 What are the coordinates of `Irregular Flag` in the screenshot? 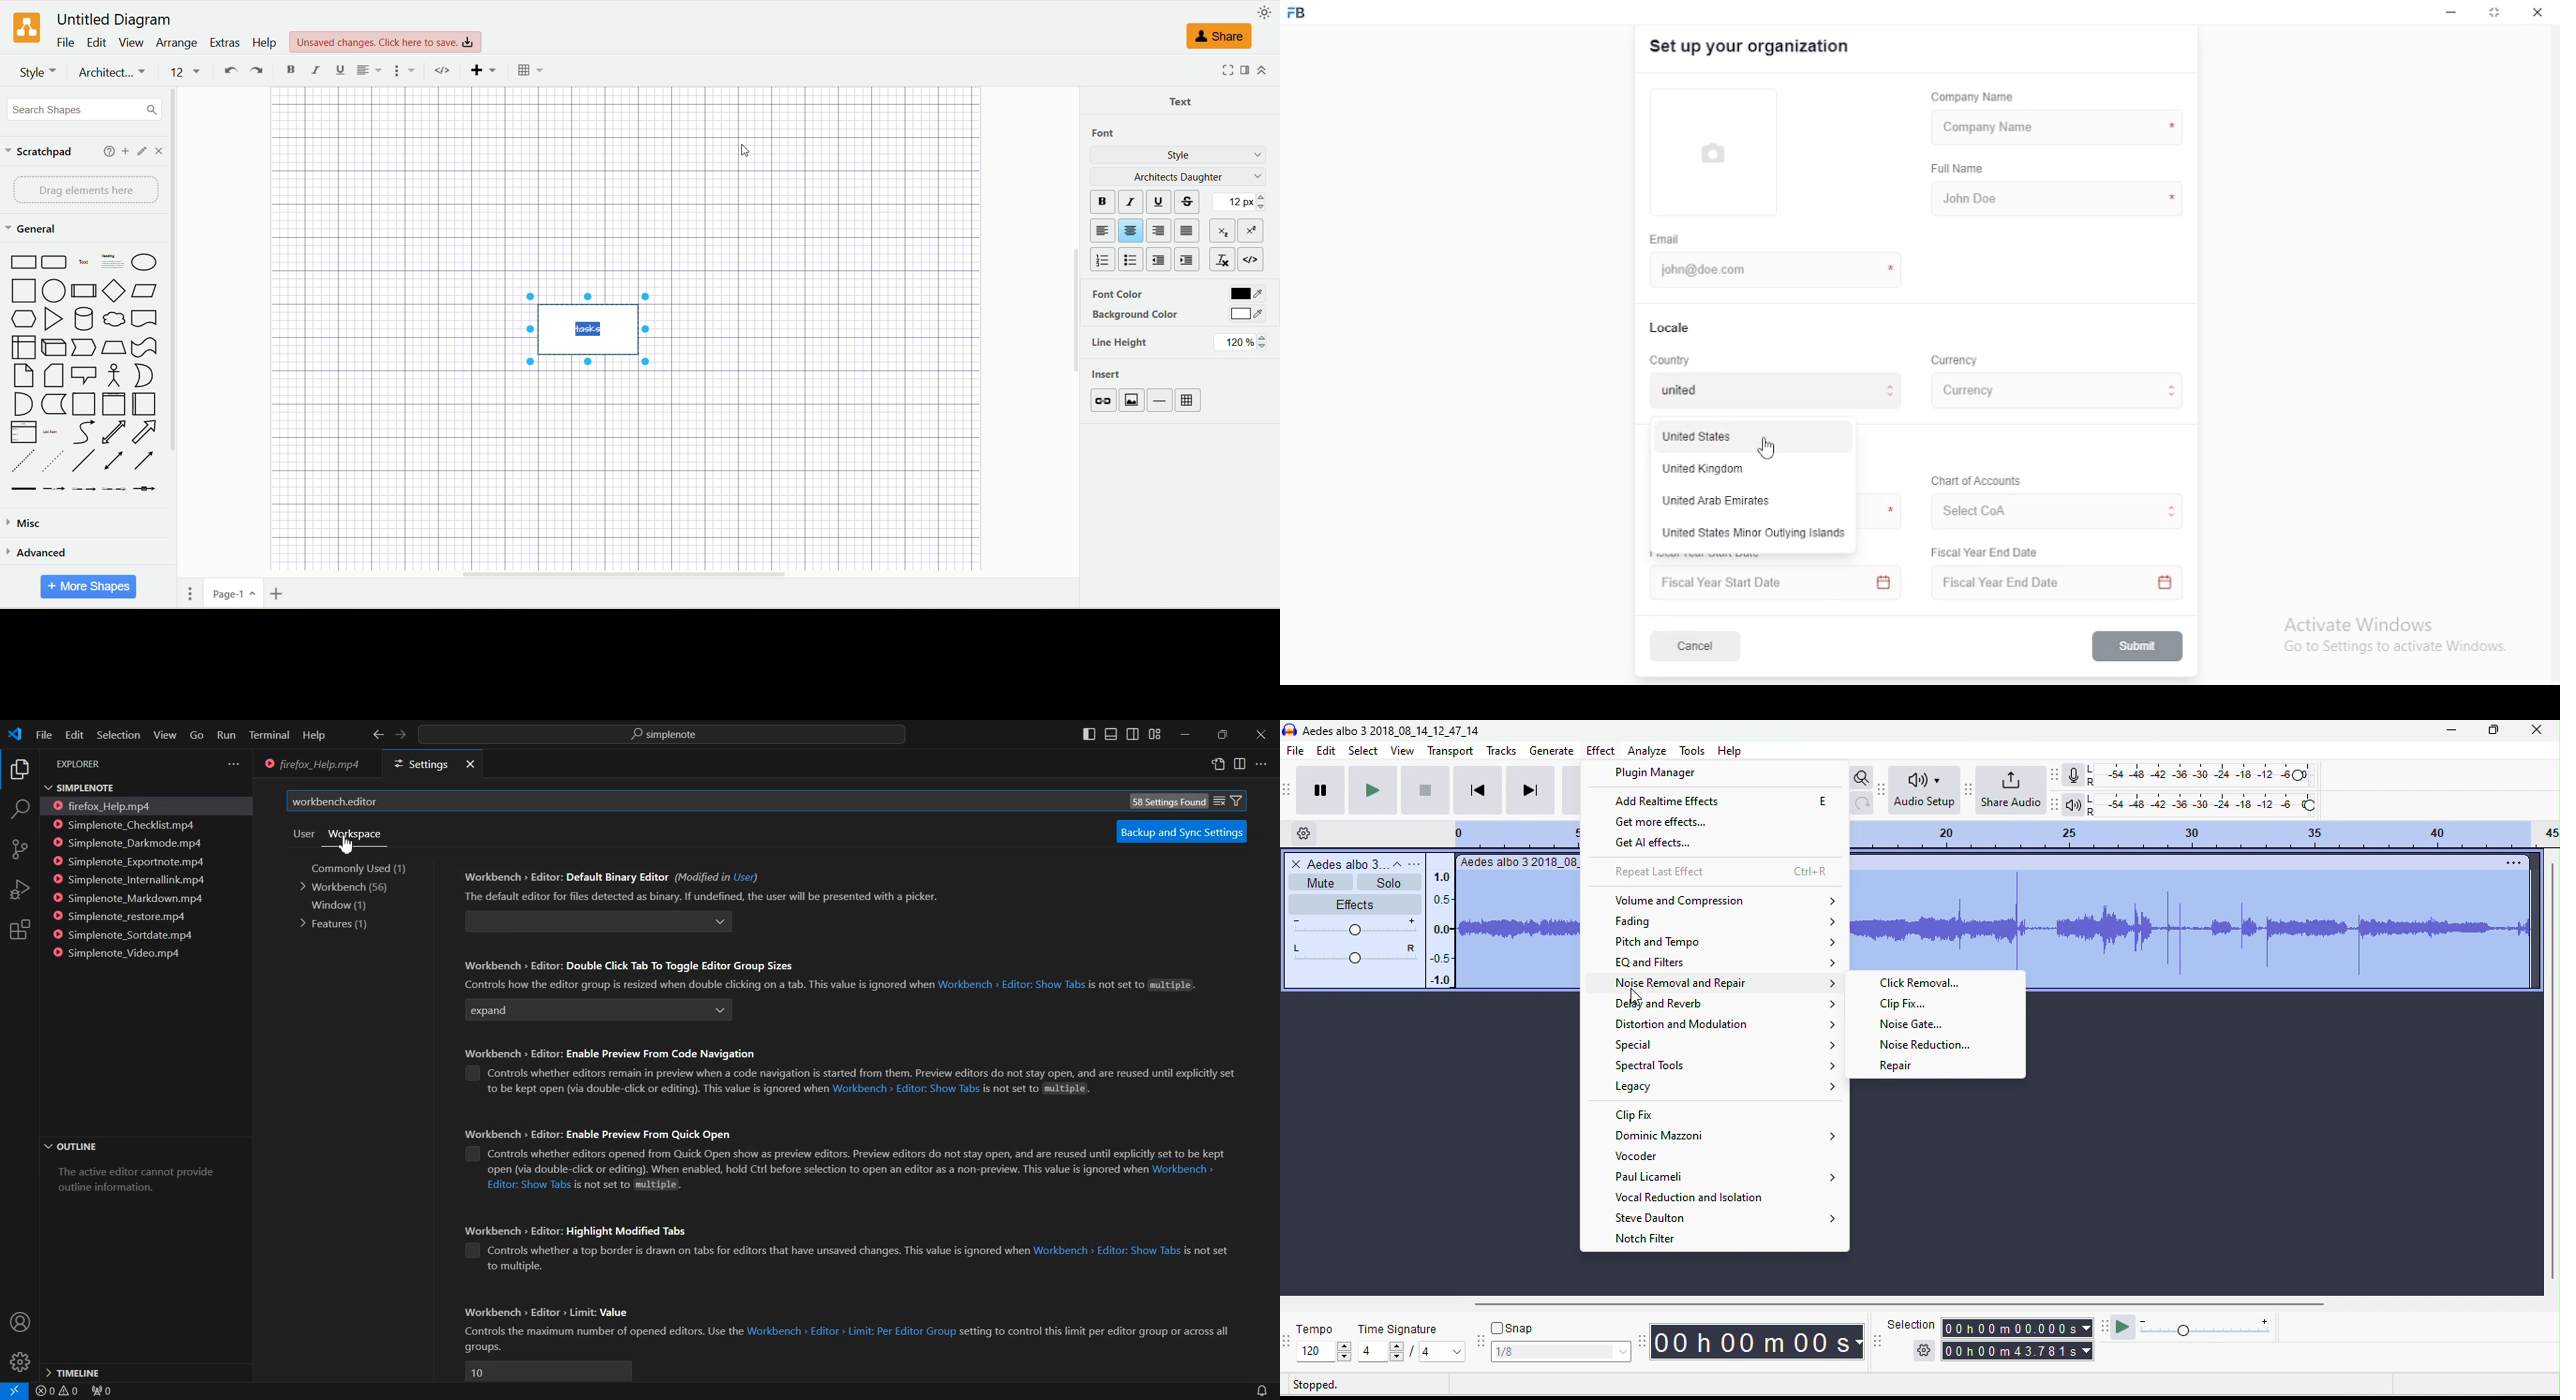 It's located at (145, 348).